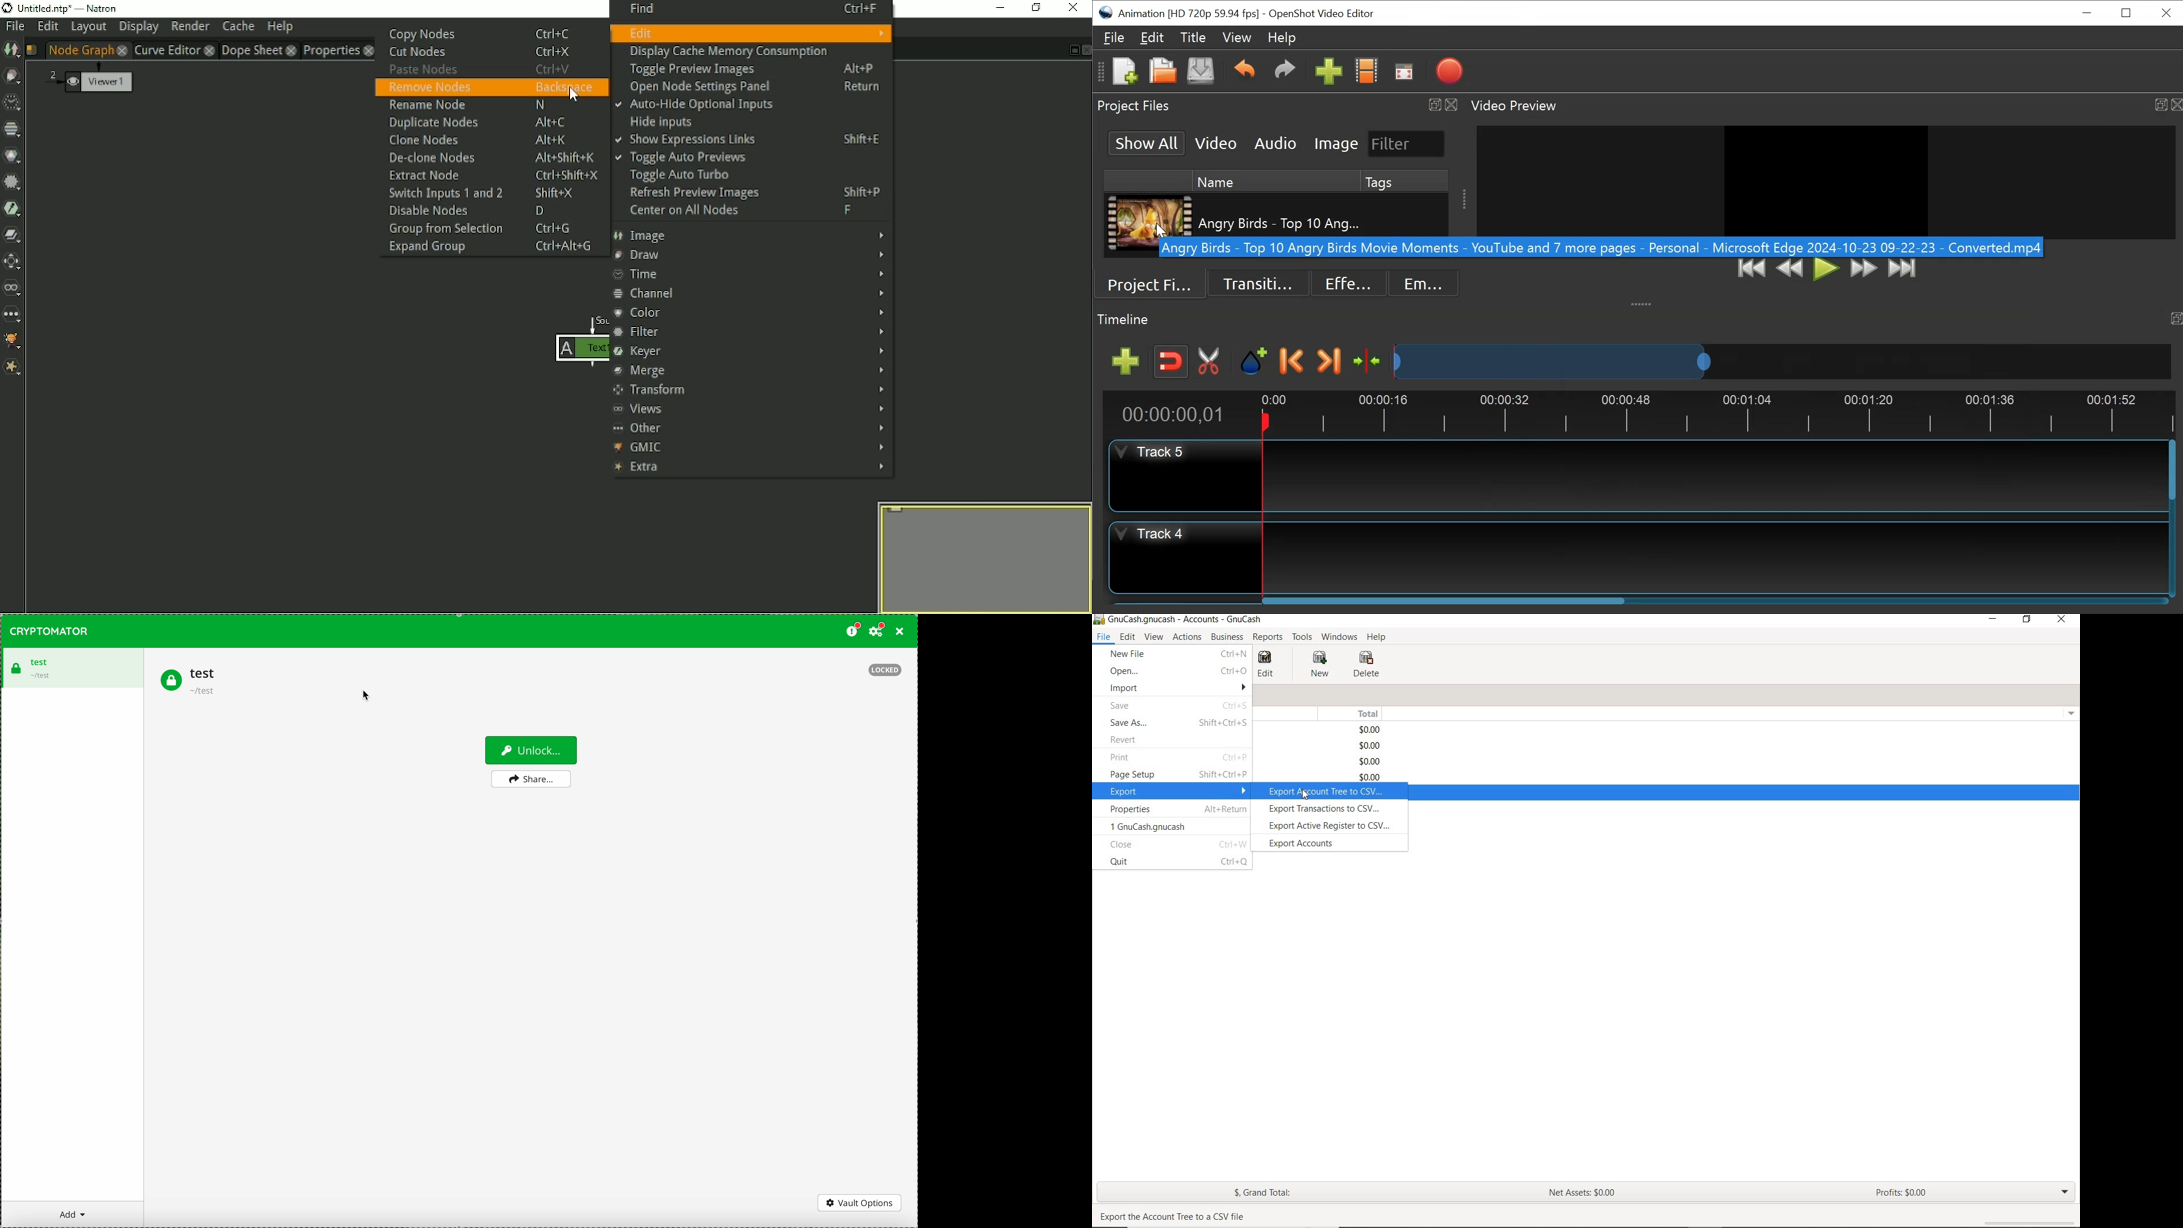 This screenshot has height=1232, width=2184. Describe the element at coordinates (1721, 414) in the screenshot. I see `Timeline` at that location.